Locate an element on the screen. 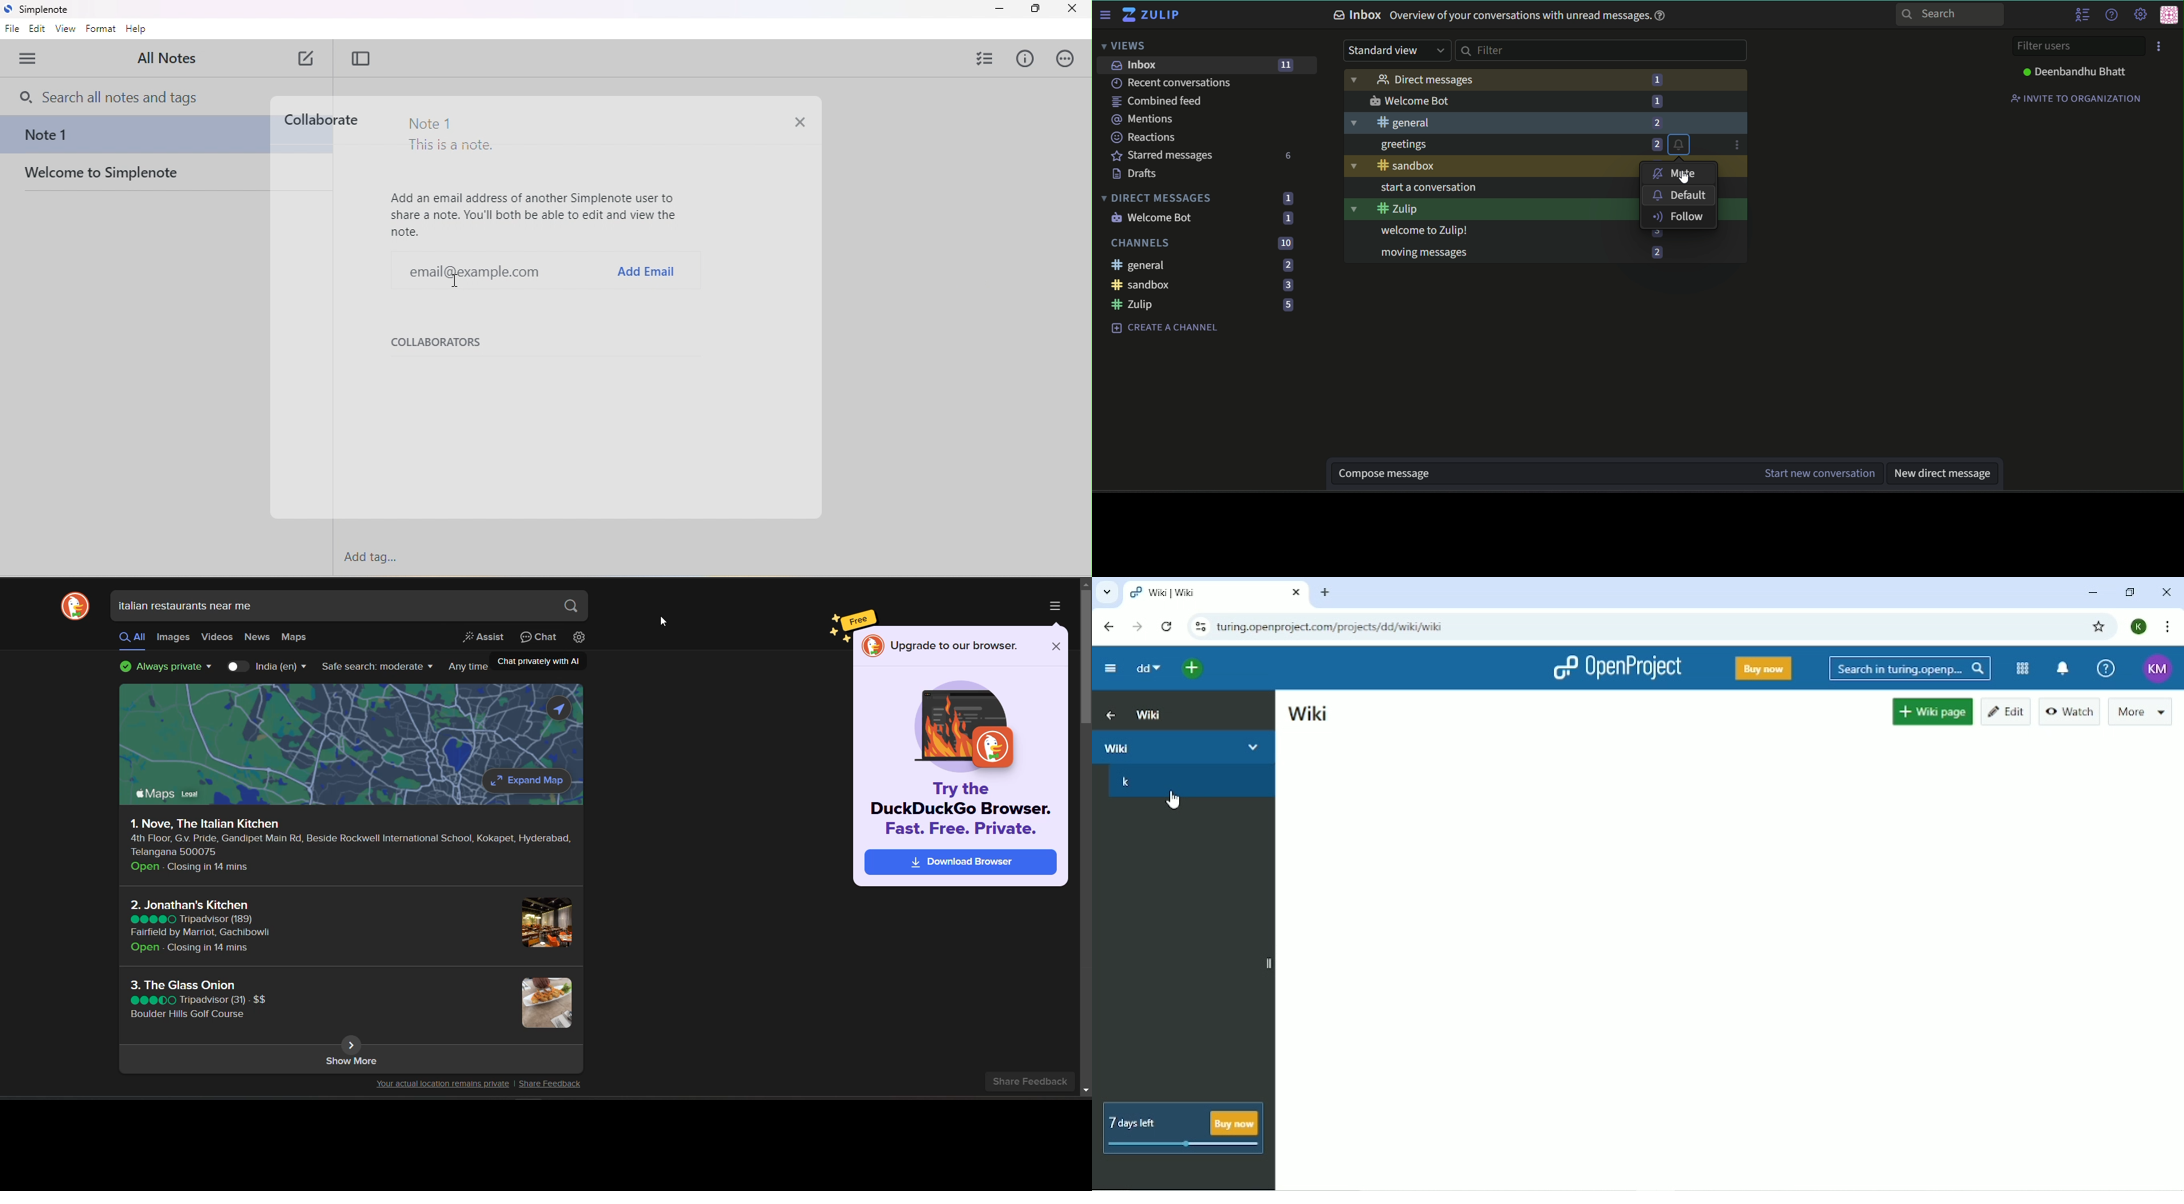 The height and width of the screenshot is (1204, 2184). example email id is located at coordinates (460, 269).